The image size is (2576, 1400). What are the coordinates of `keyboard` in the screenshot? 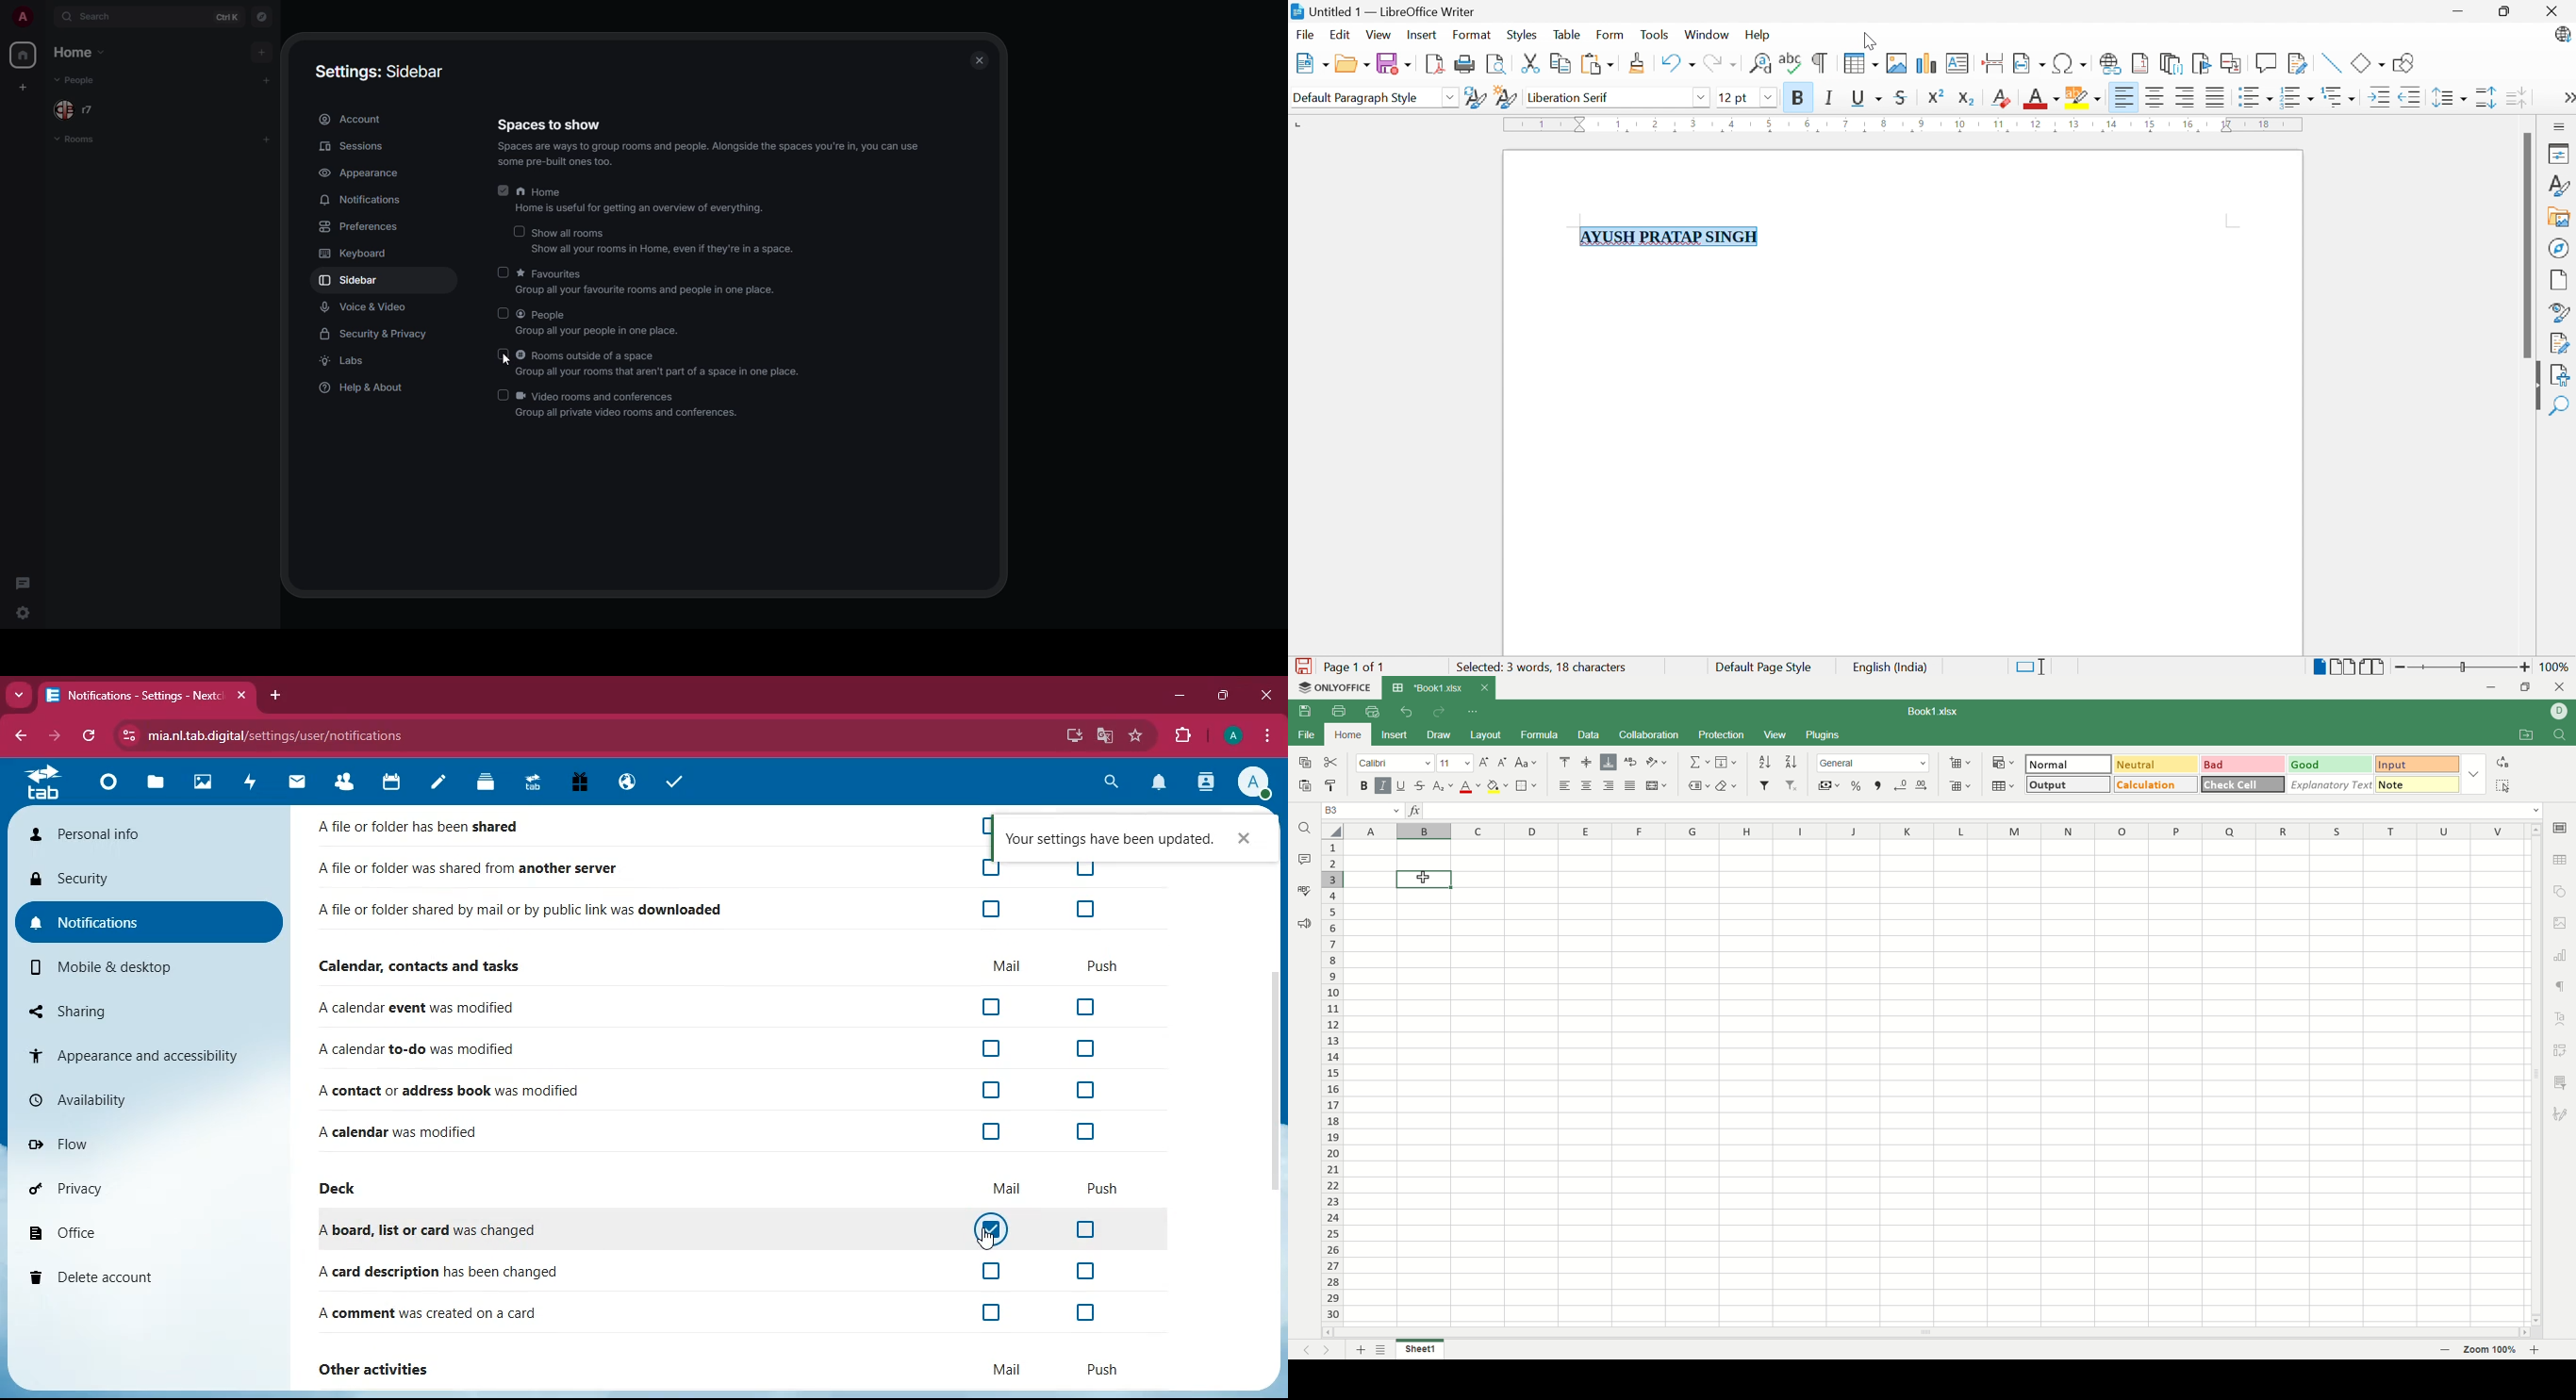 It's located at (358, 254).